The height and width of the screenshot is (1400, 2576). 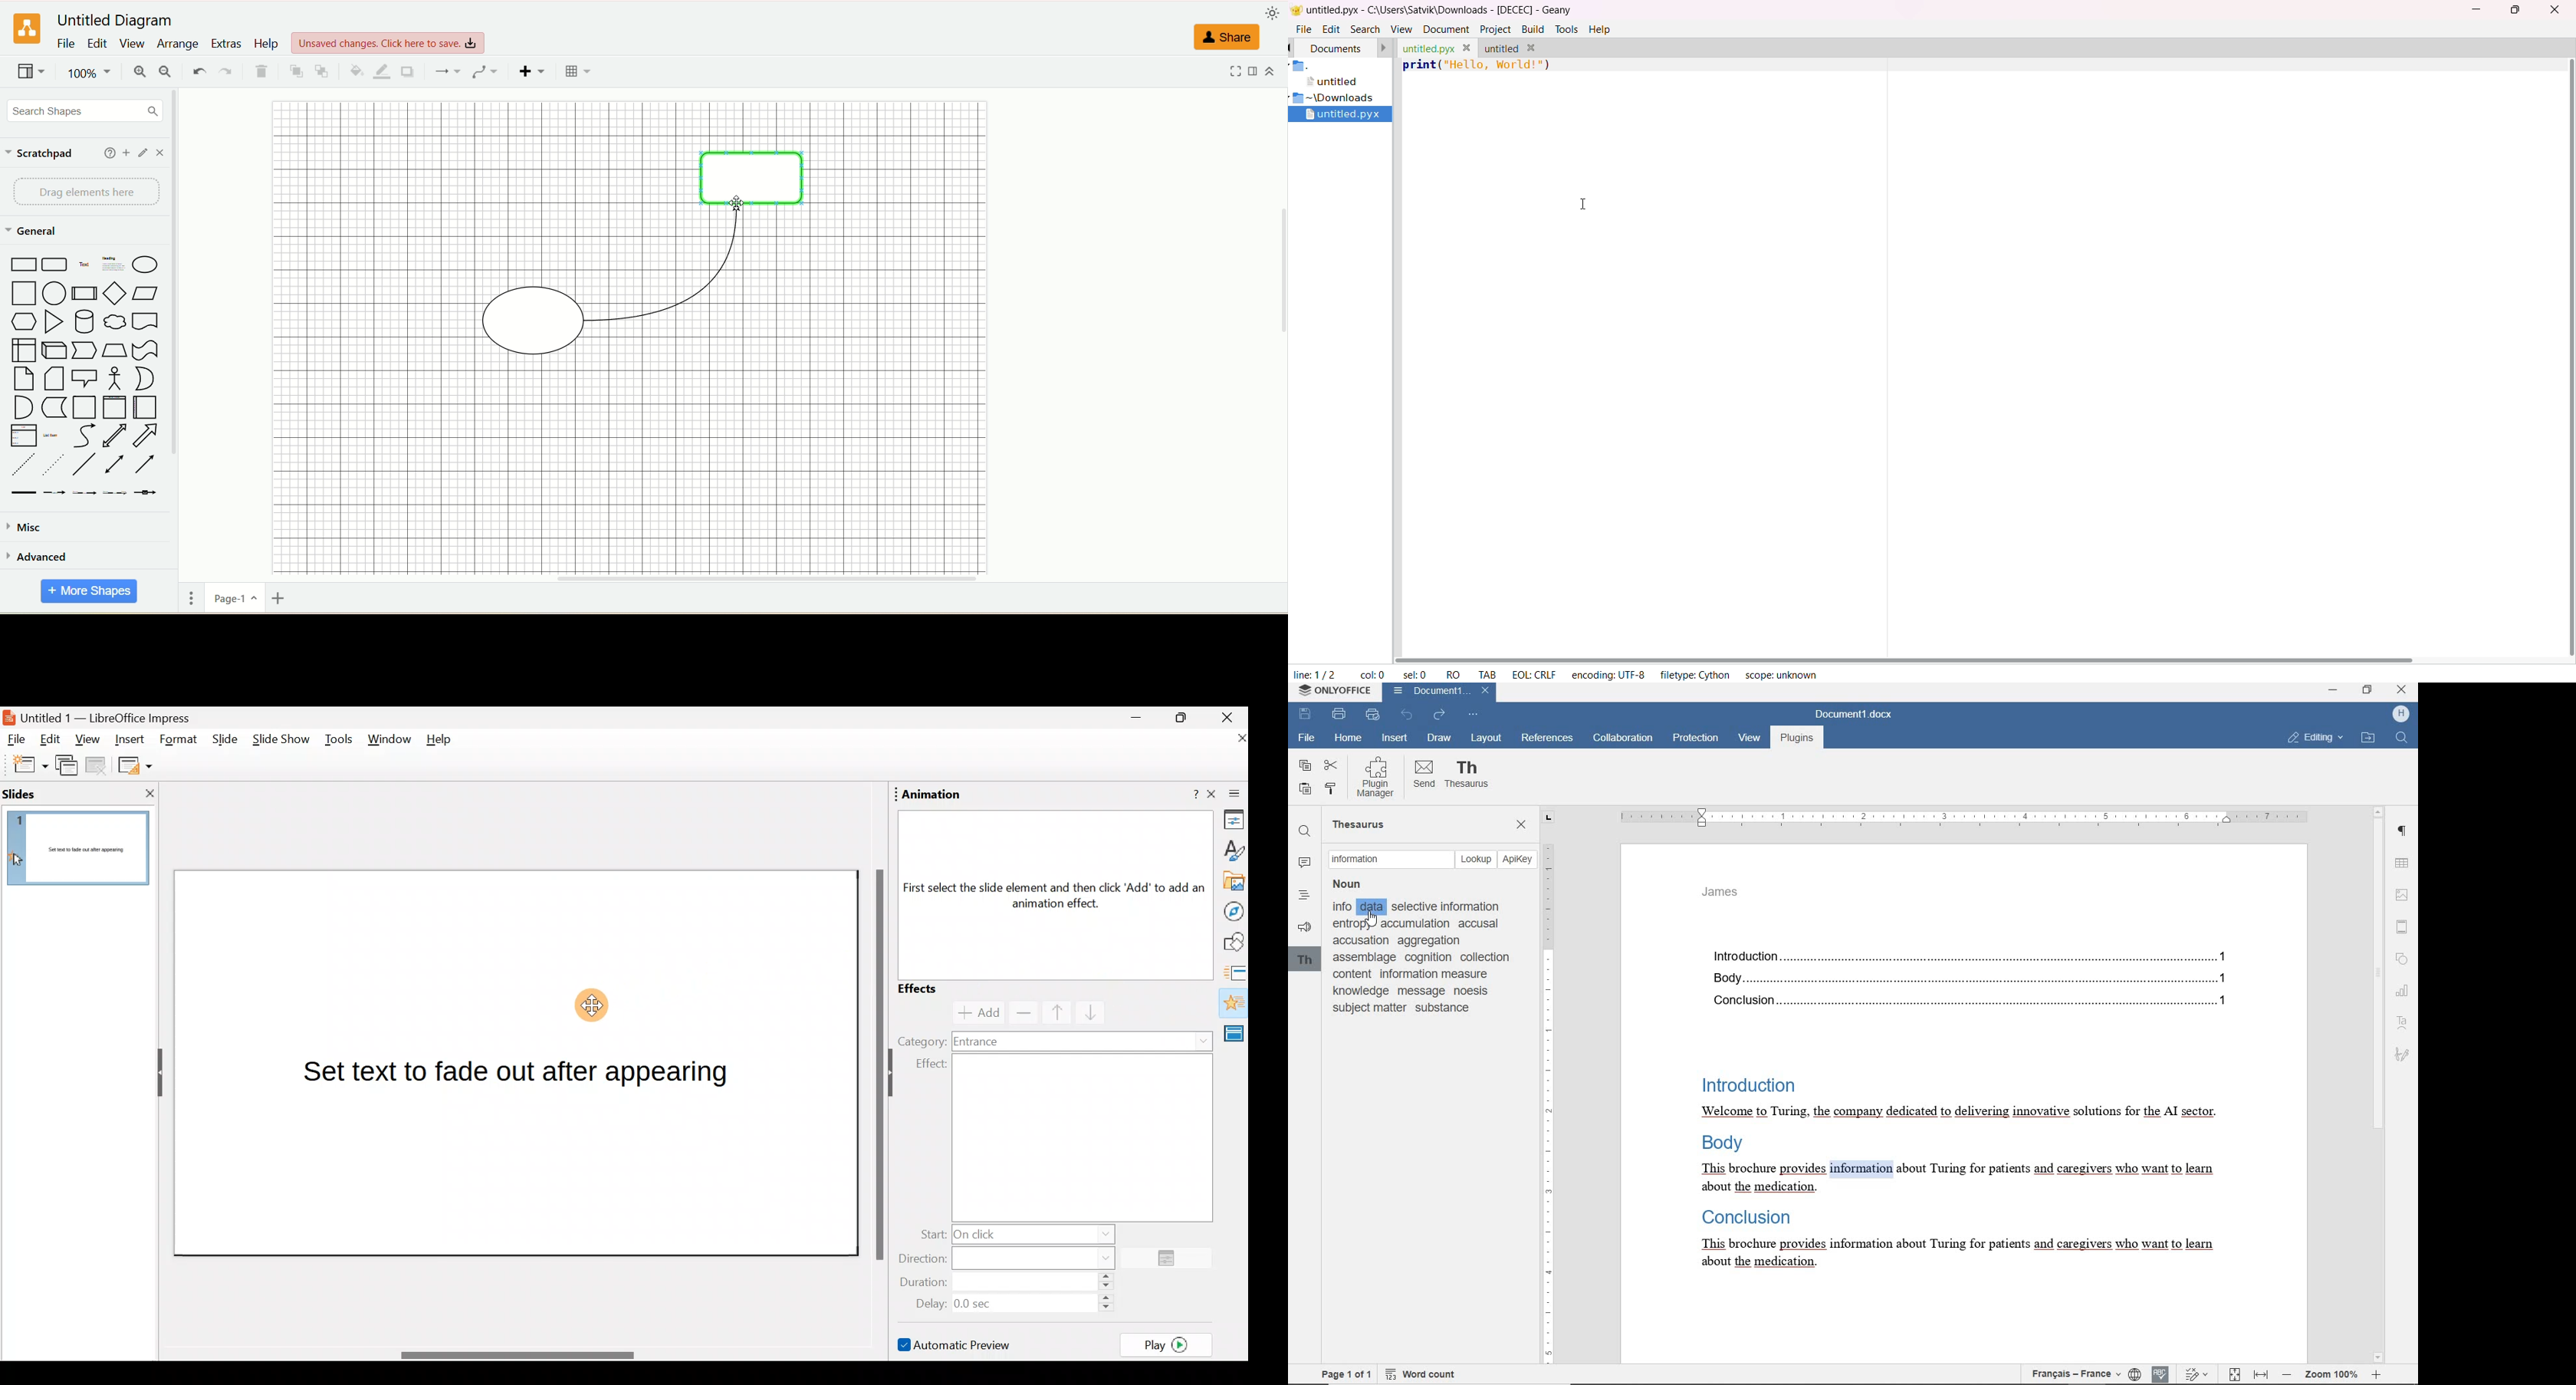 What do you see at coordinates (2136, 1373) in the screenshot?
I see `SET DOCUMENT LANGUAGE` at bounding box center [2136, 1373].